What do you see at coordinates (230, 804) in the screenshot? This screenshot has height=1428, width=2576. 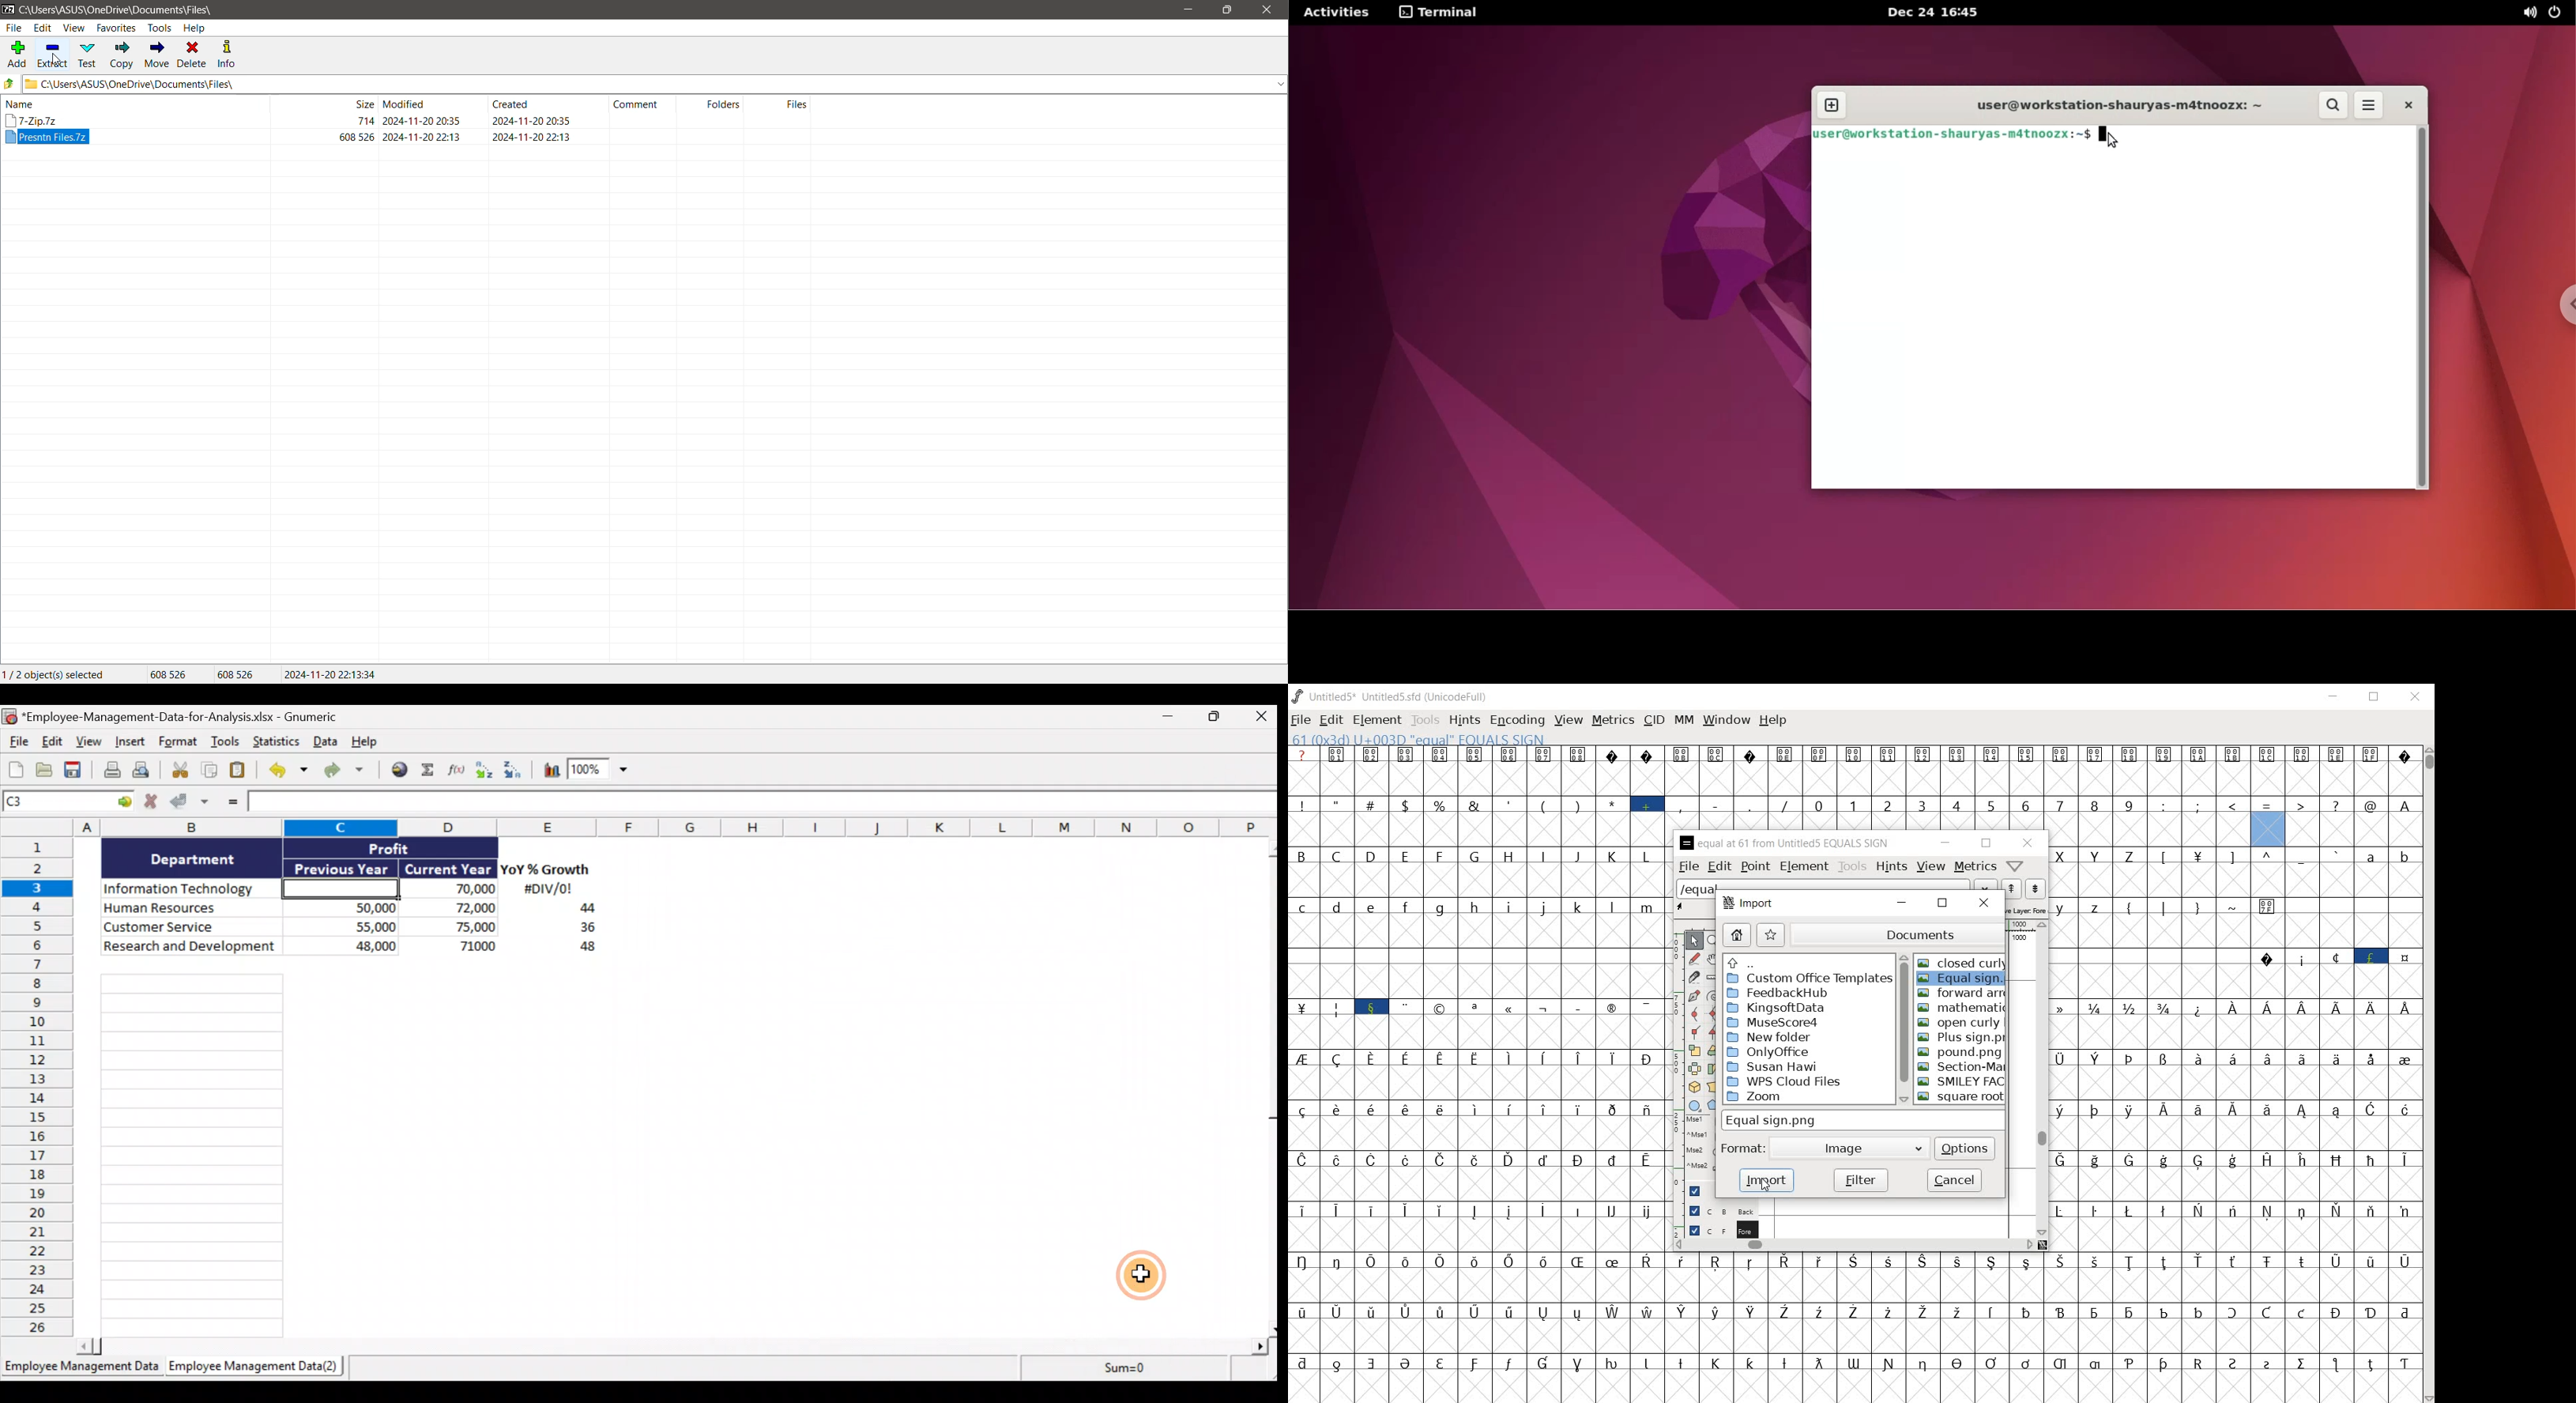 I see `Enter formula` at bounding box center [230, 804].